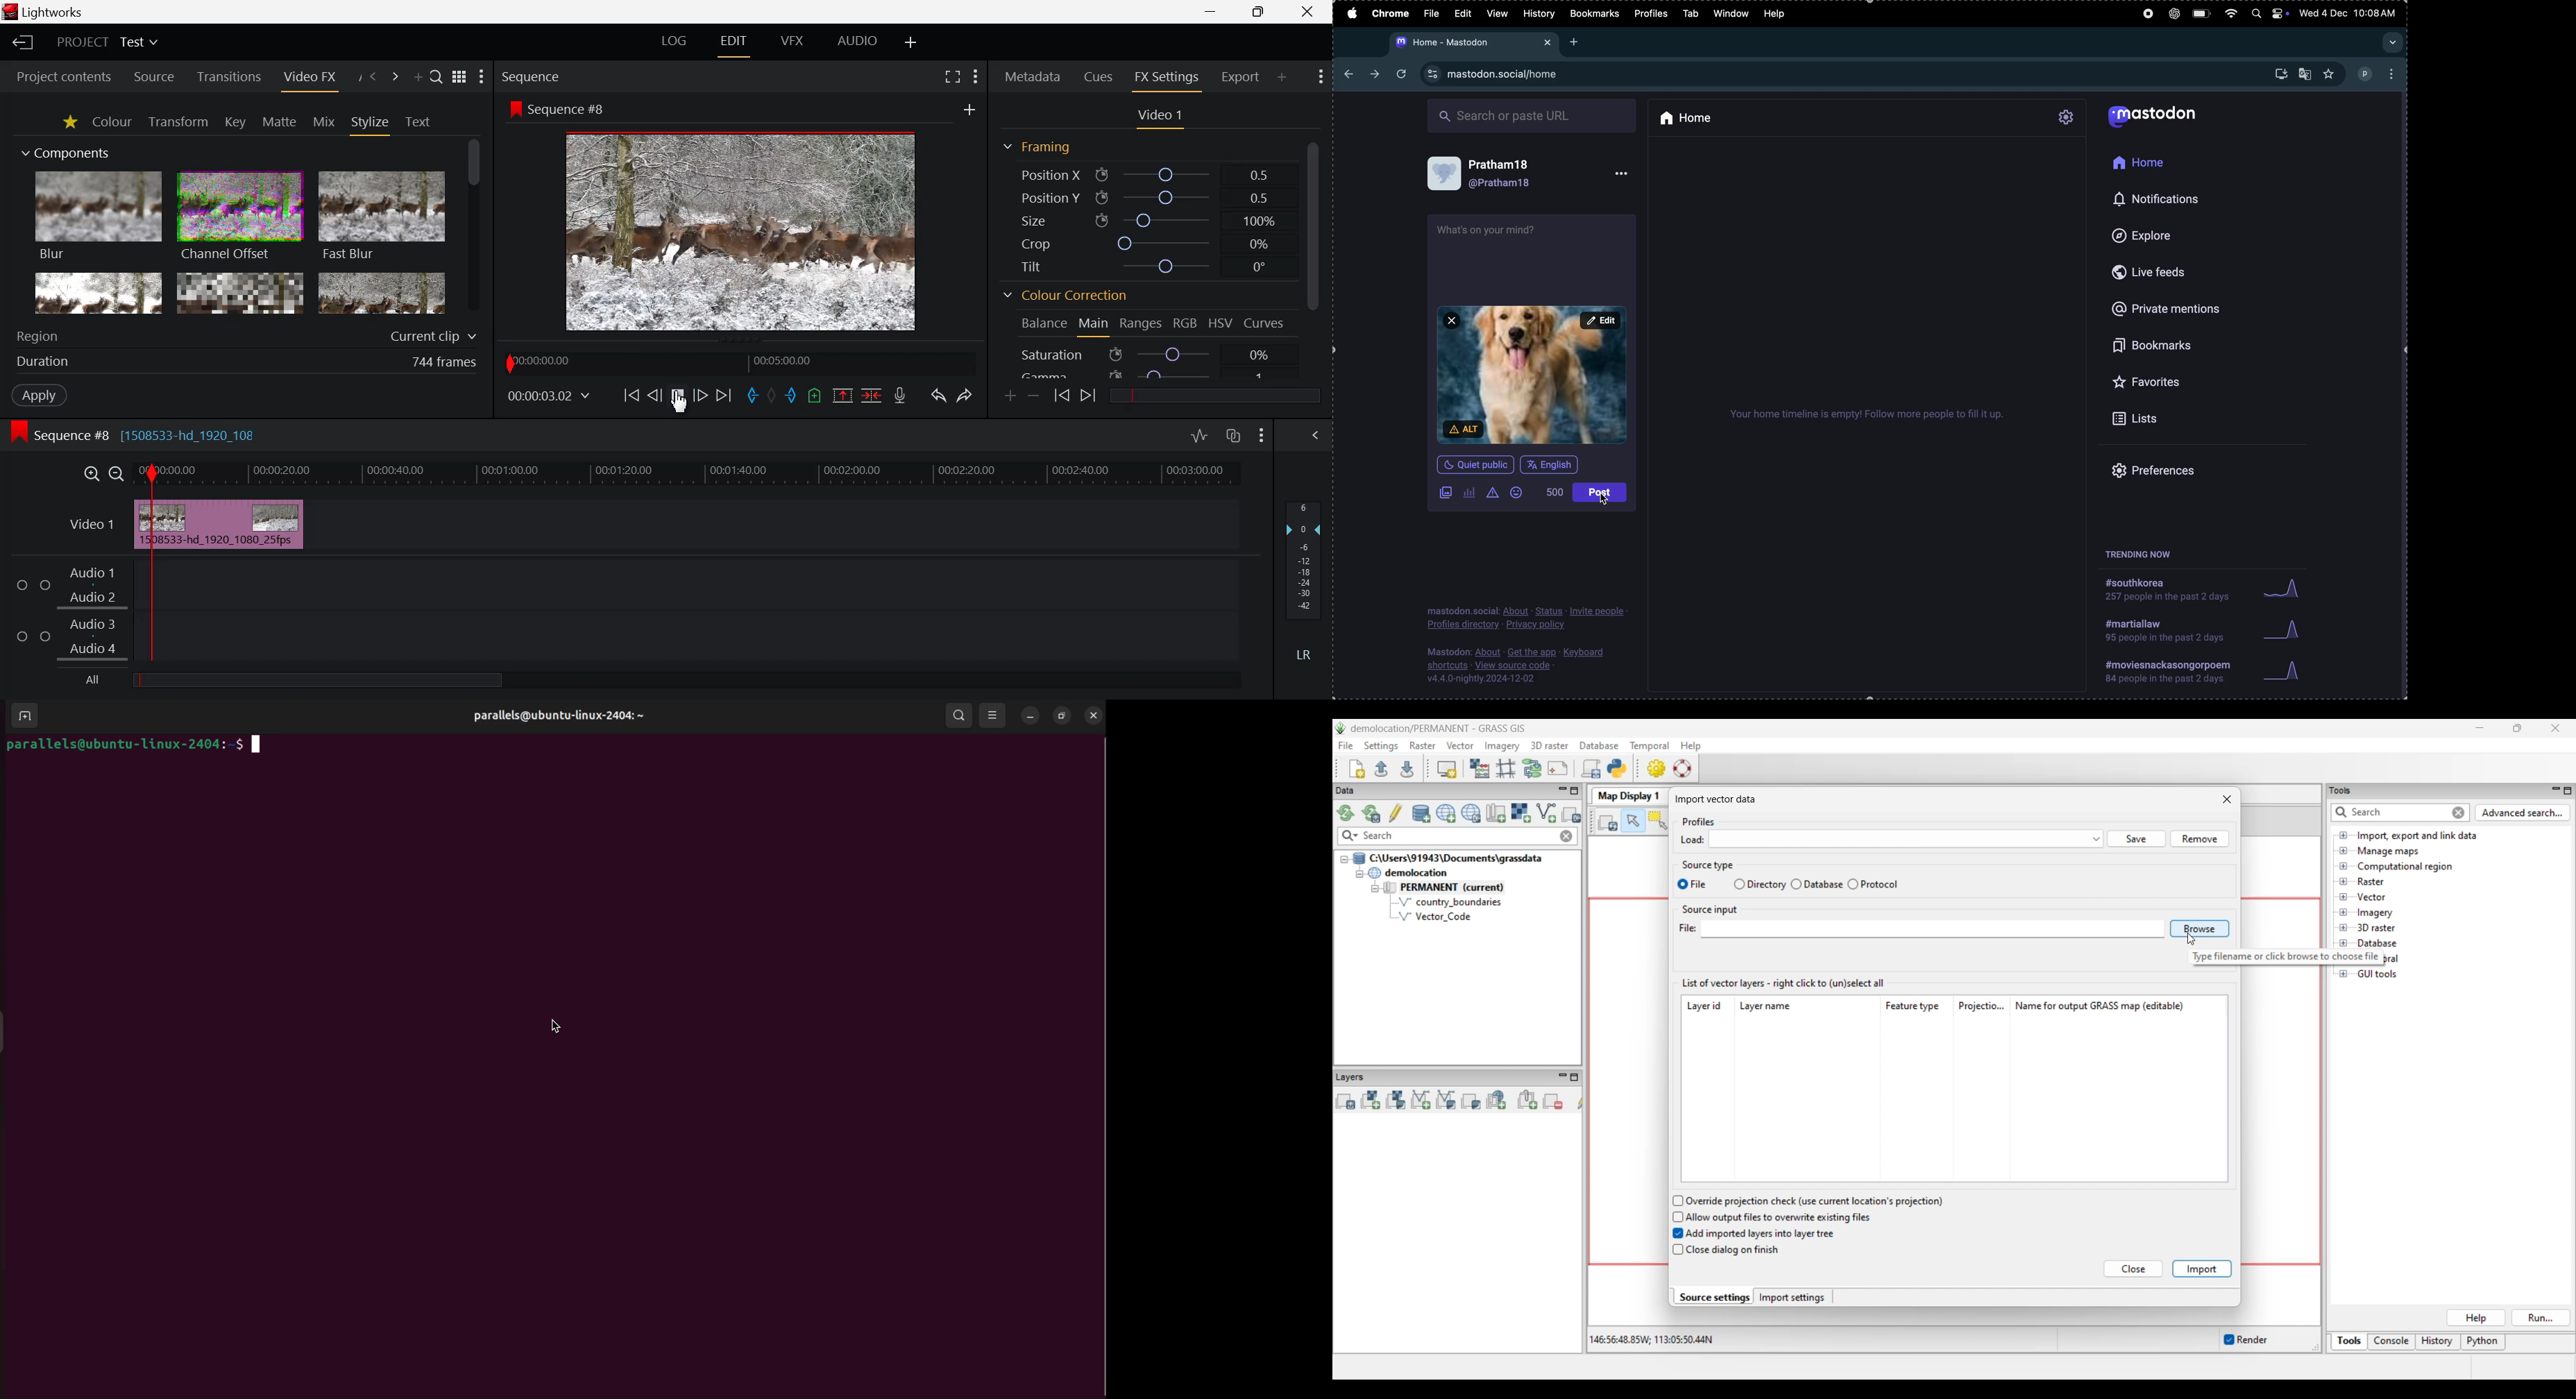  What do you see at coordinates (1042, 325) in the screenshot?
I see `Balance` at bounding box center [1042, 325].